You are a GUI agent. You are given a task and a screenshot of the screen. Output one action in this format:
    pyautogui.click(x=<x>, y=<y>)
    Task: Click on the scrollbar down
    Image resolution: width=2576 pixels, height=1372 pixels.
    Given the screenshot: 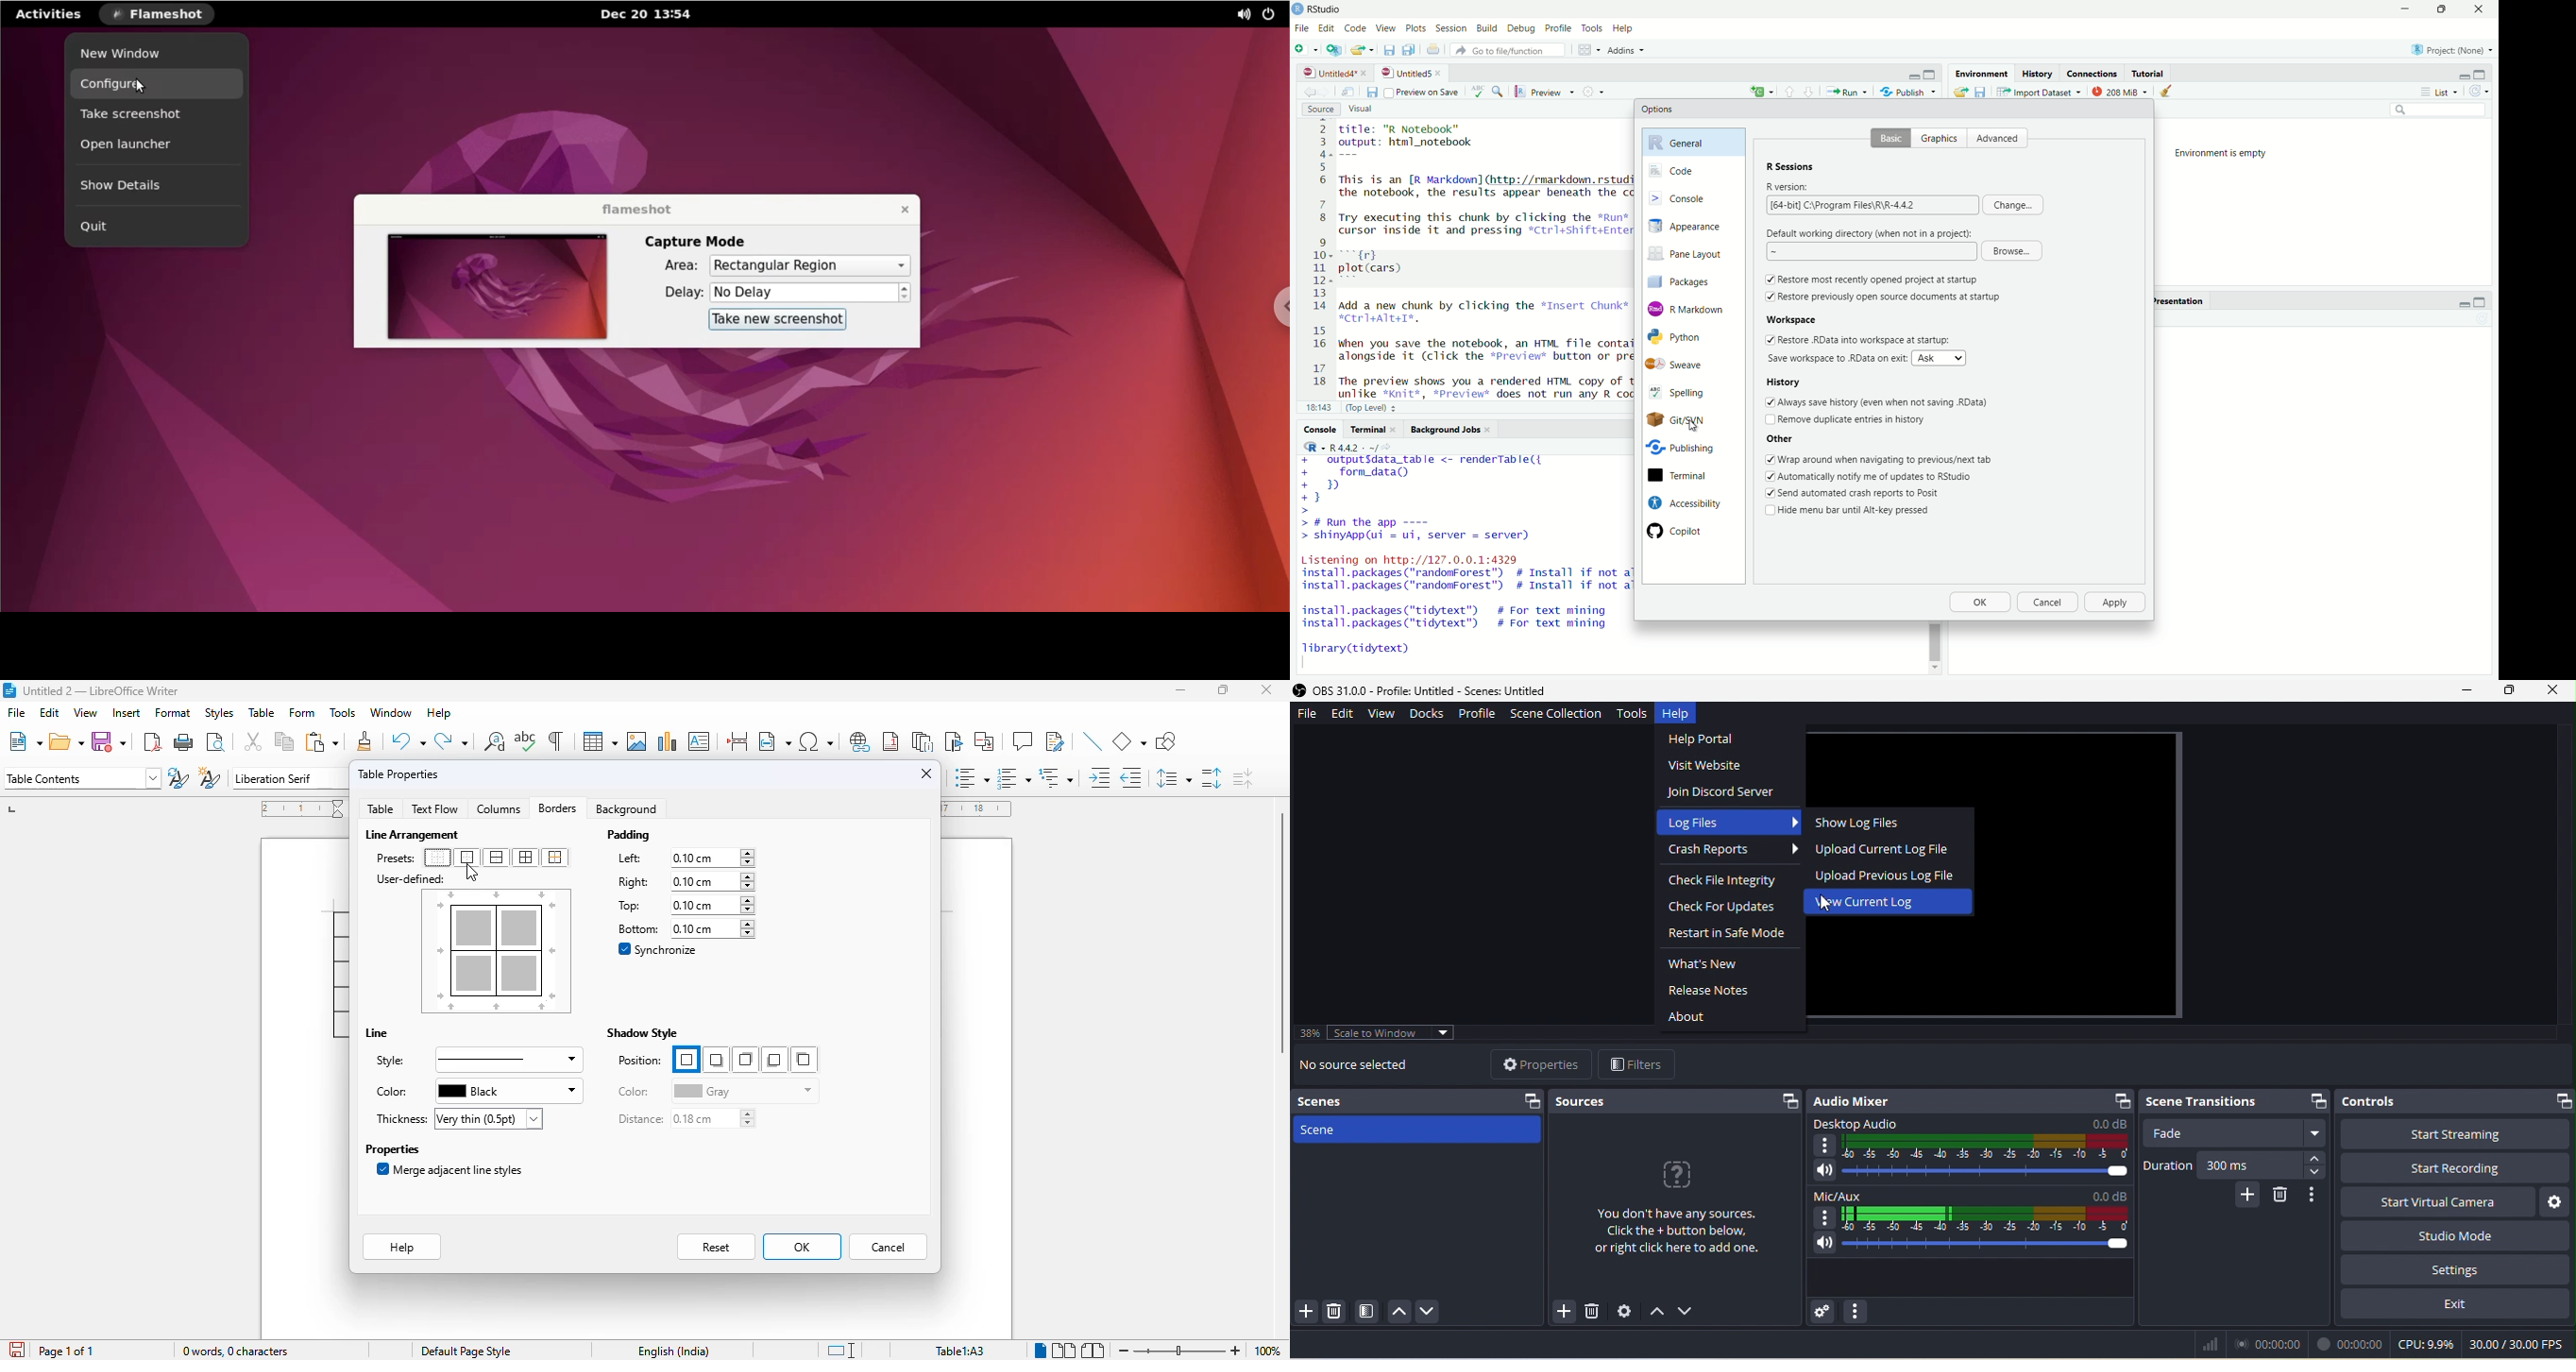 What is the action you would take?
    pyautogui.click(x=1933, y=671)
    